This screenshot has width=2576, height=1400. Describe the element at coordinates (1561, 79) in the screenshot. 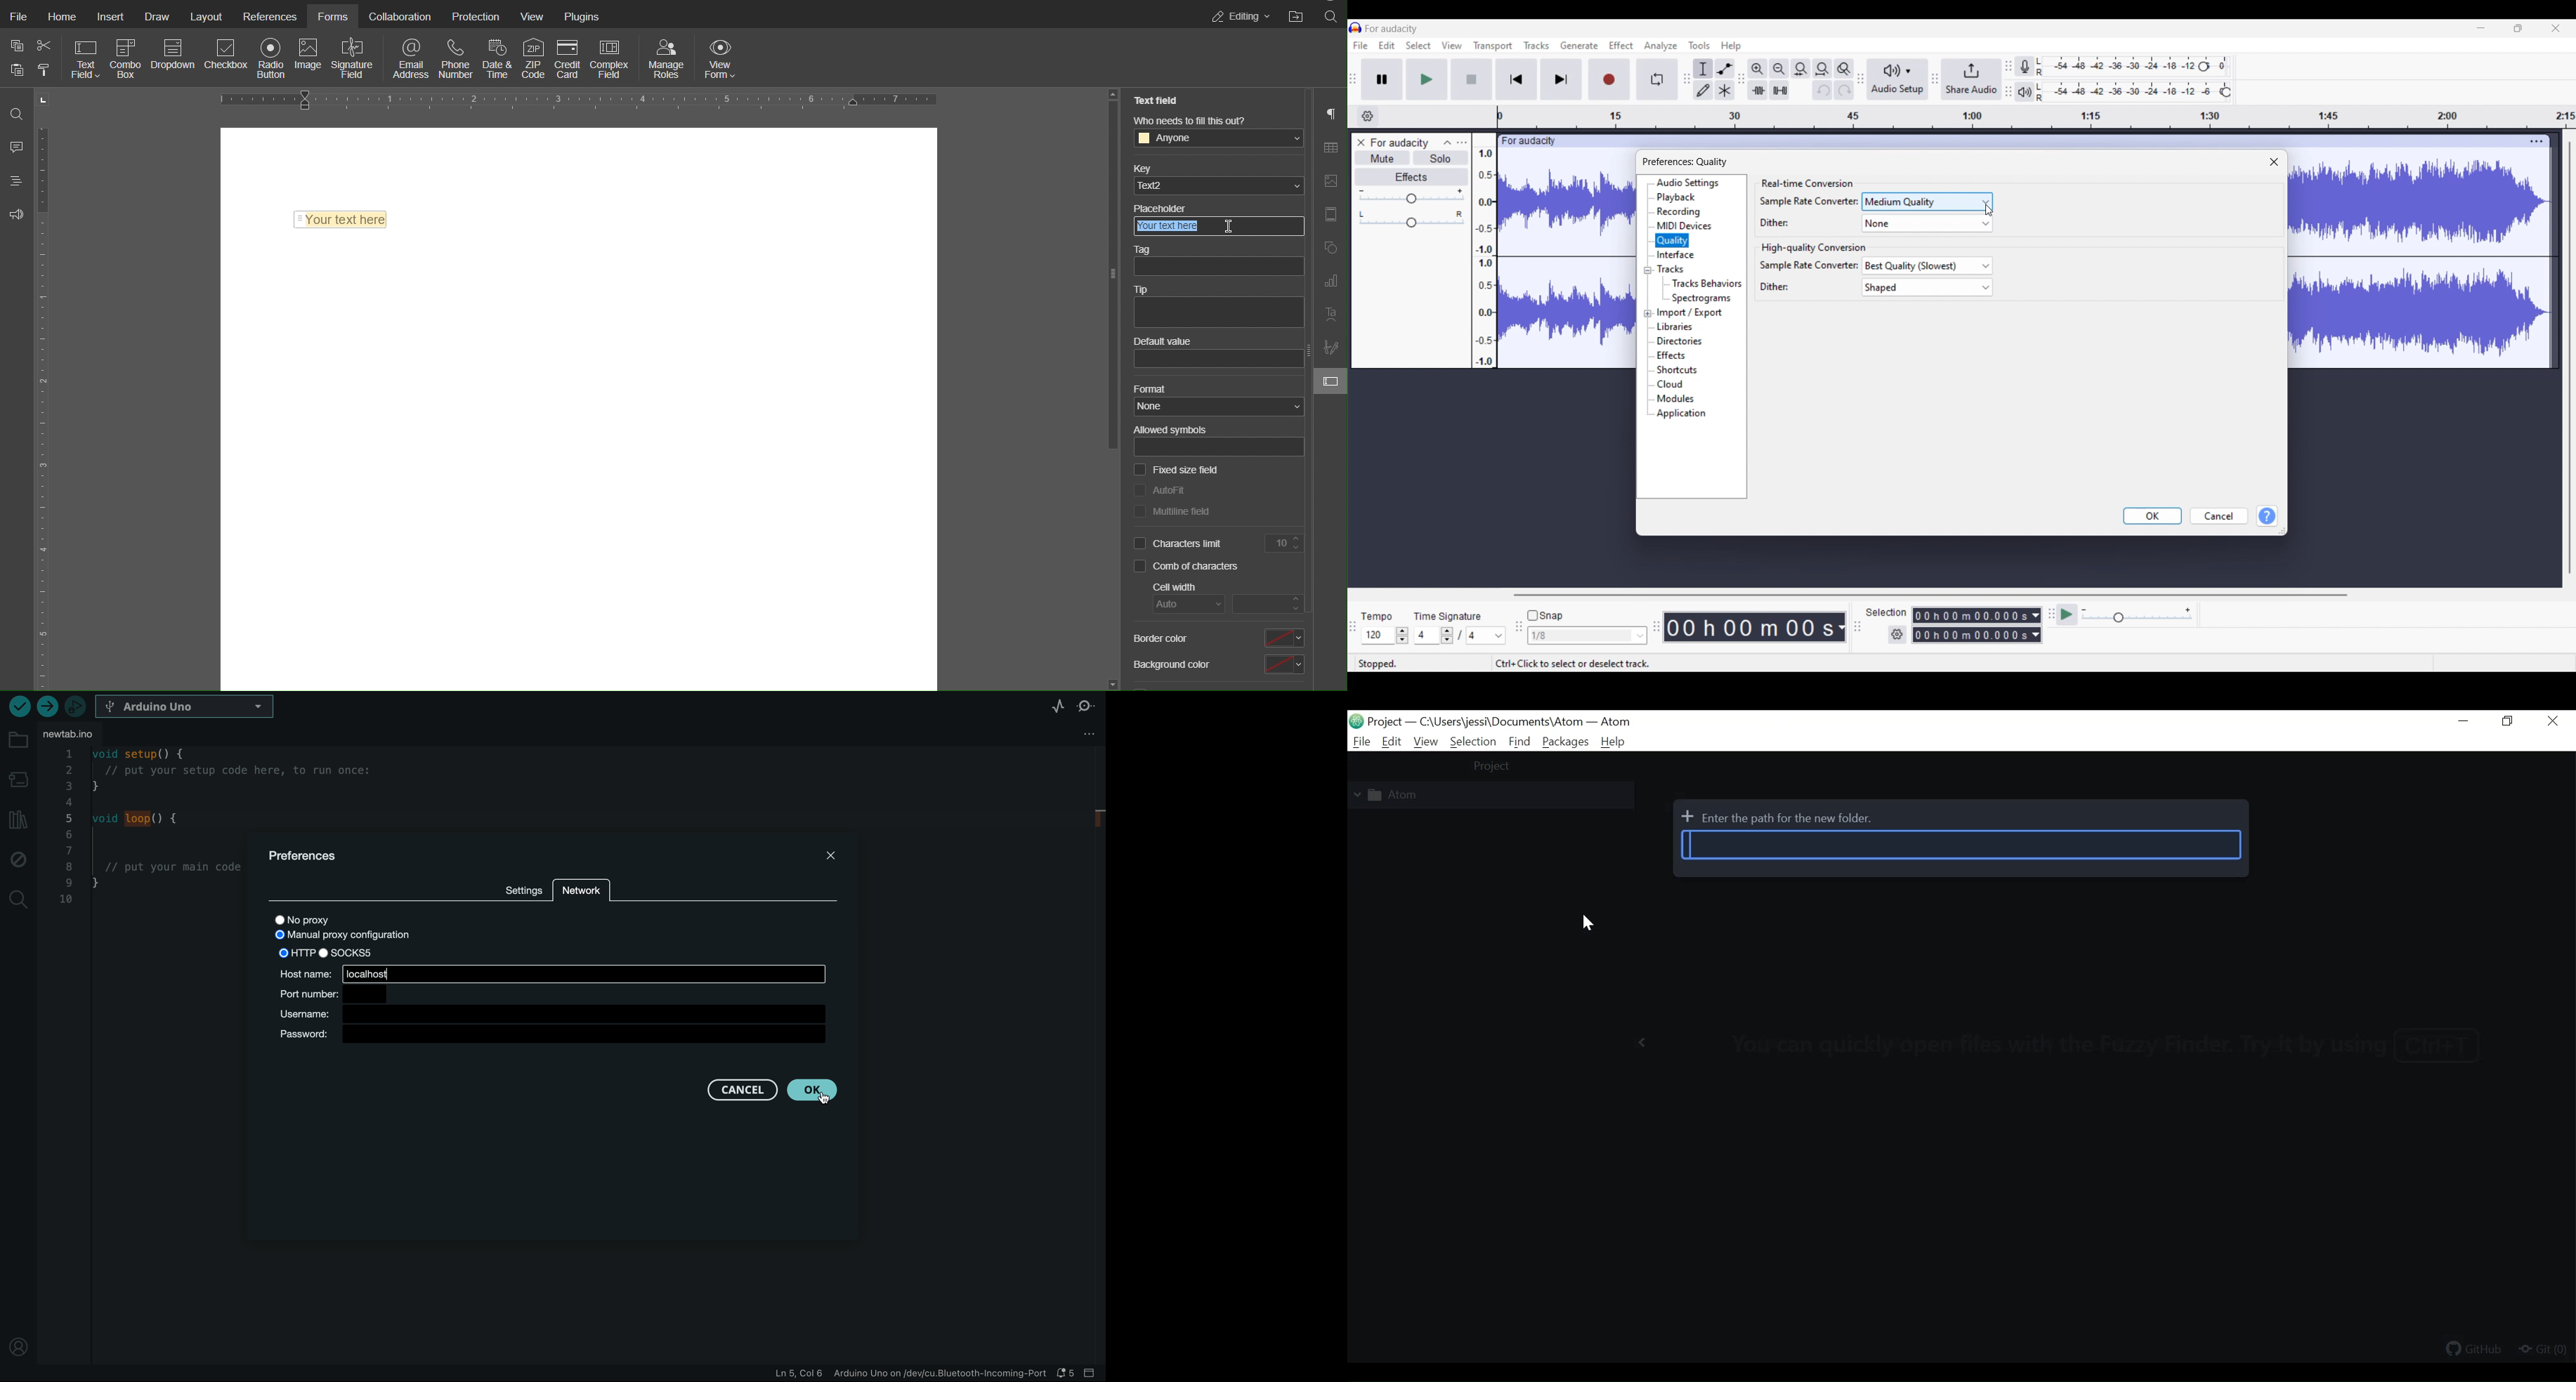

I see `Skip/Select to end` at that location.